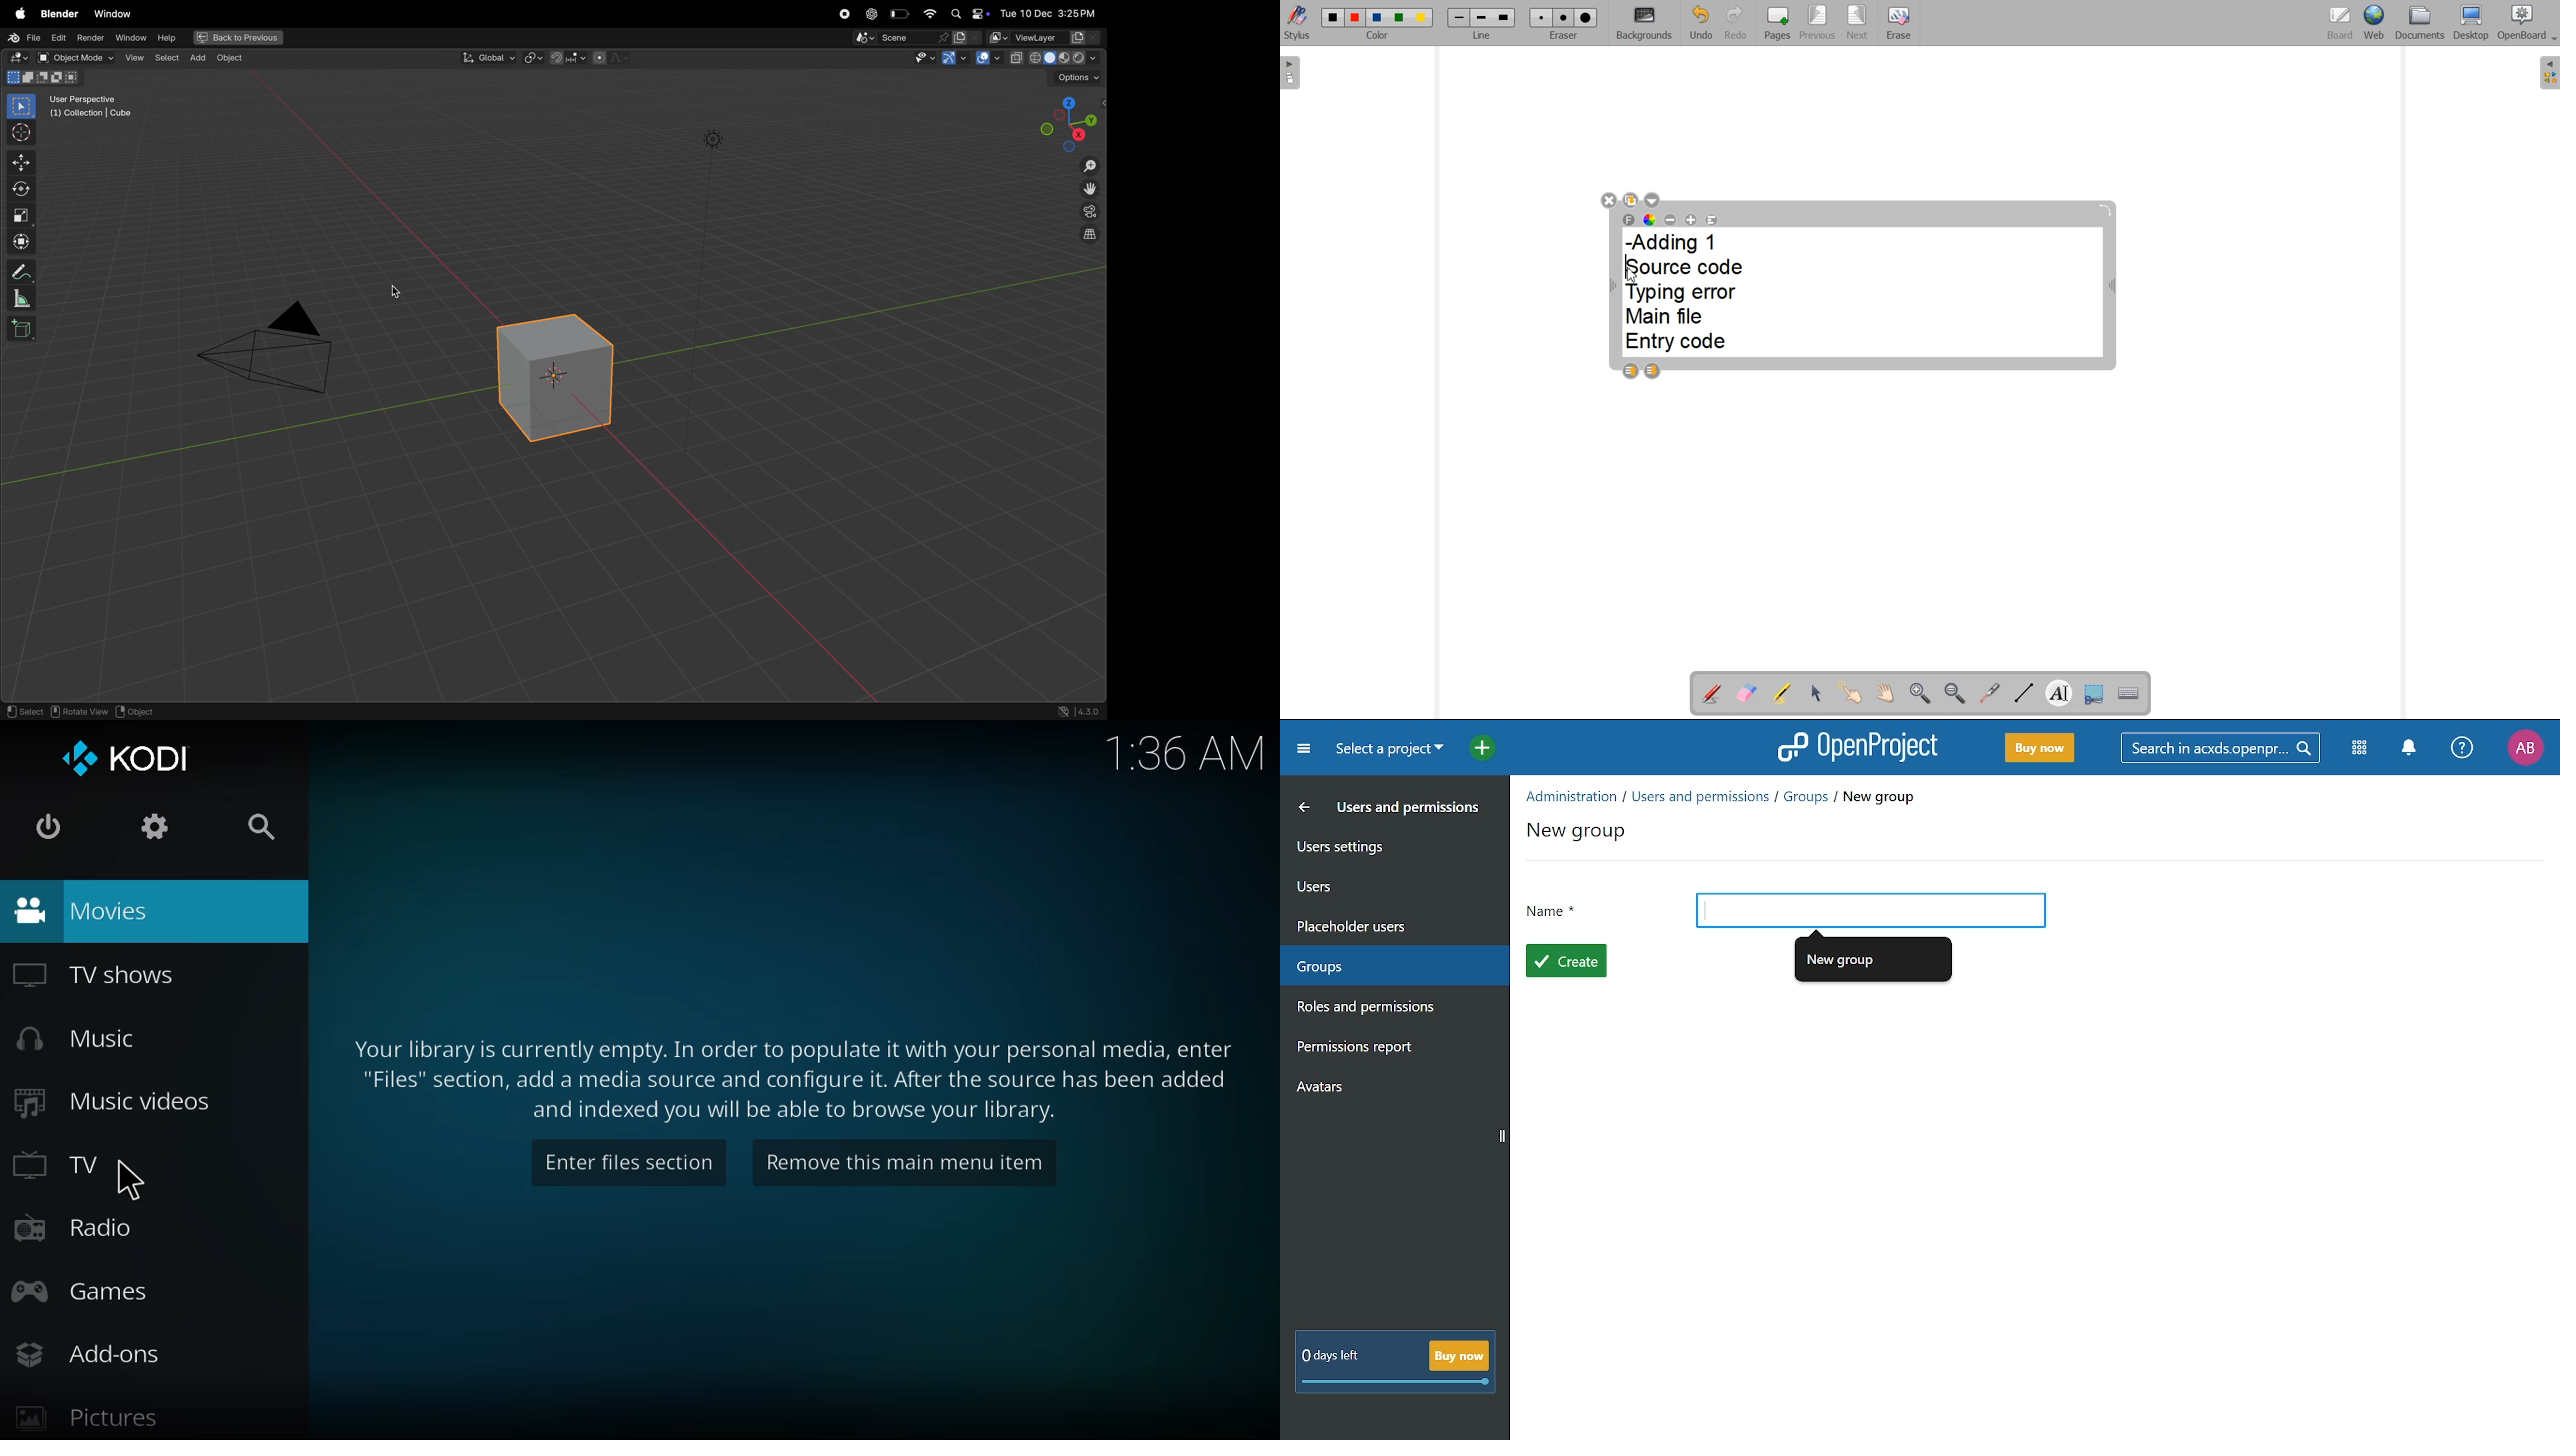  Describe the element at coordinates (168, 38) in the screenshot. I see `Help` at that location.